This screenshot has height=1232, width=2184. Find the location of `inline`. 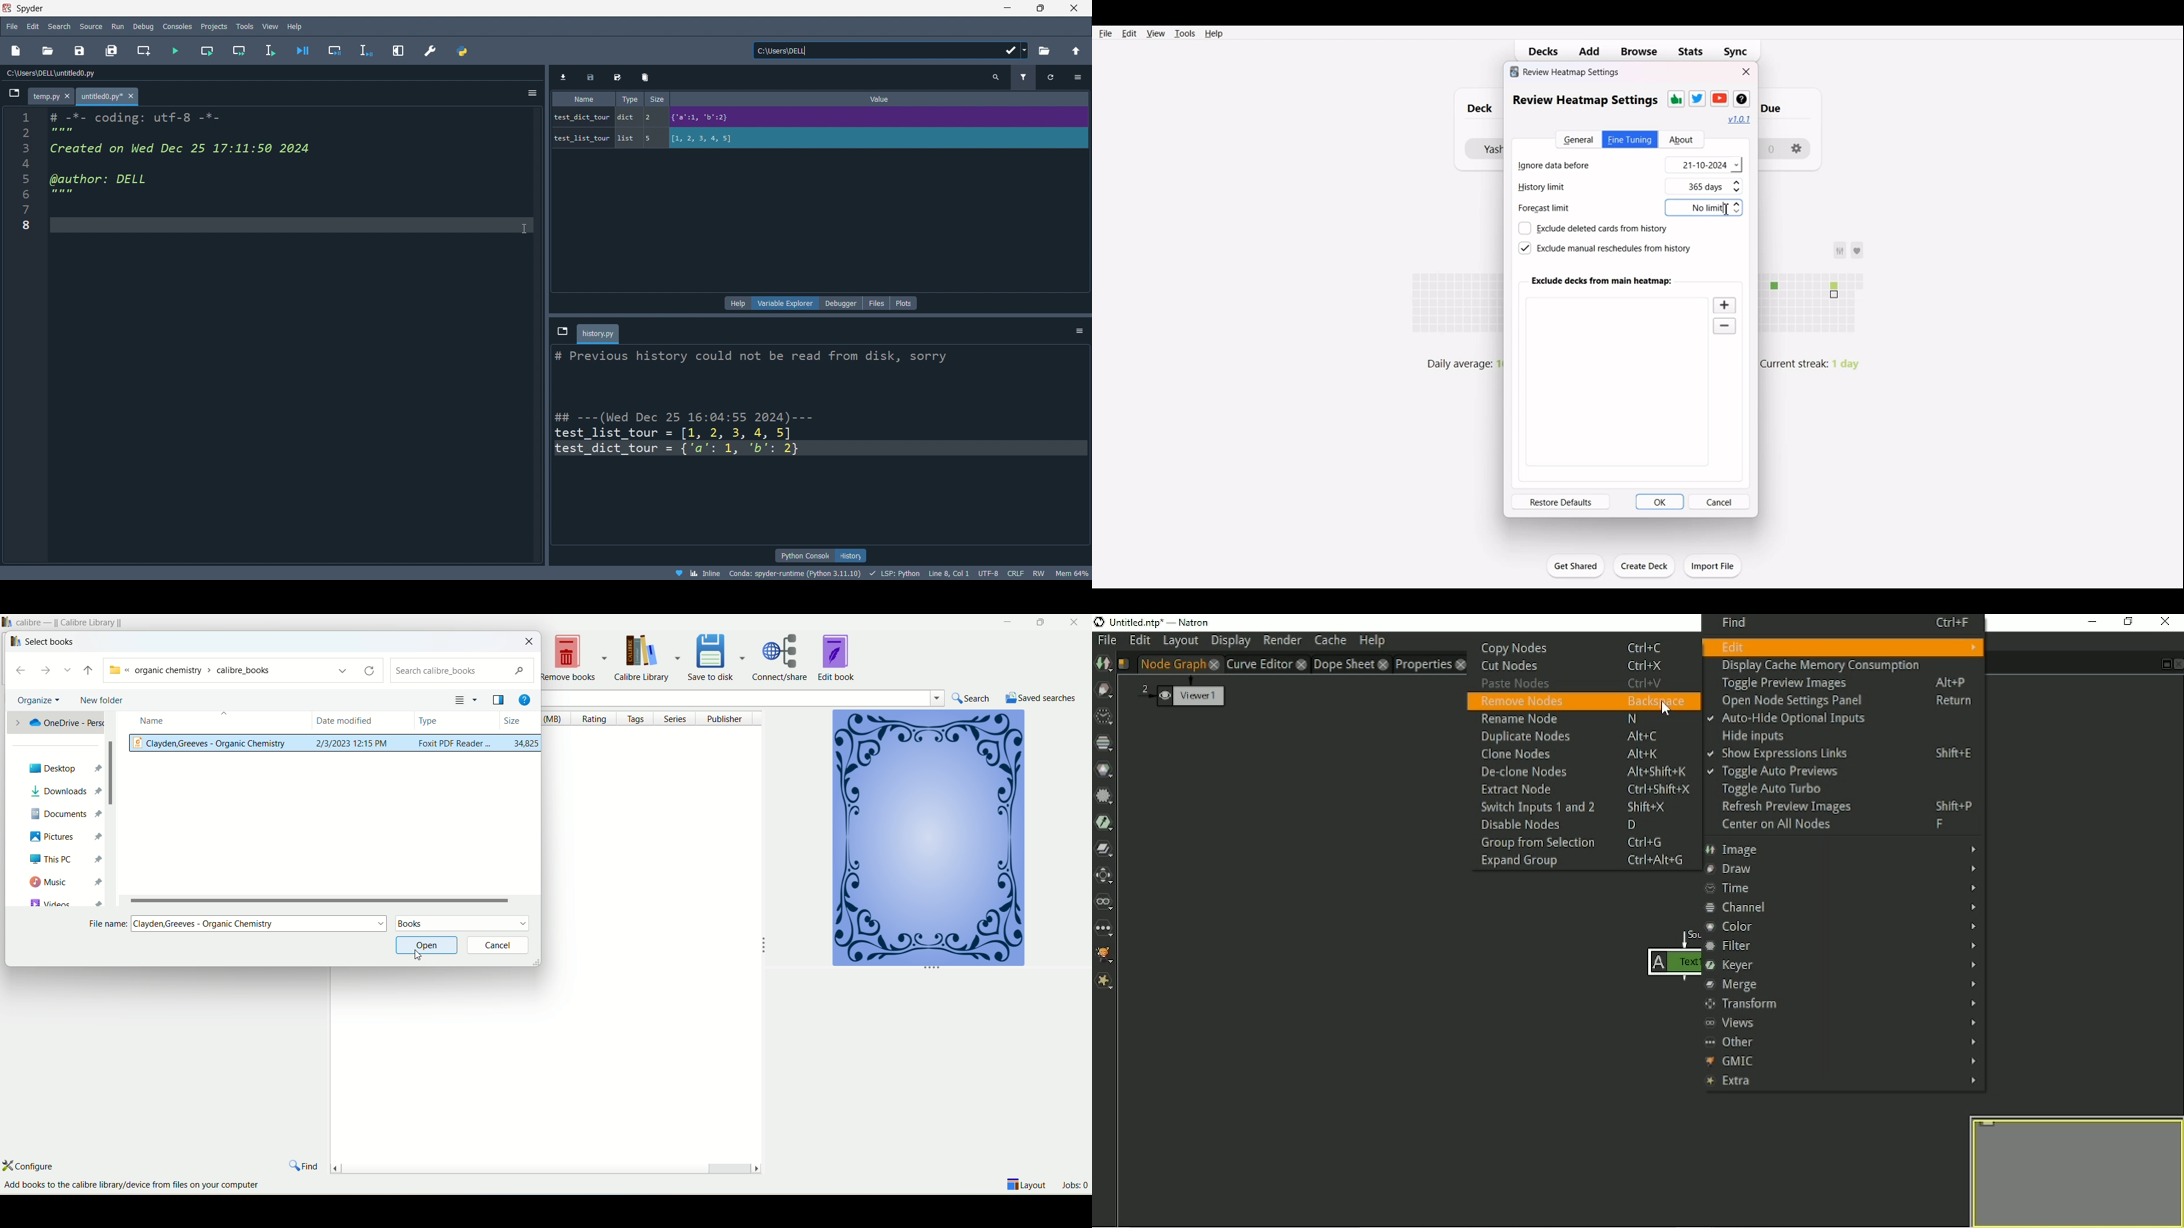

inline is located at coordinates (697, 573).